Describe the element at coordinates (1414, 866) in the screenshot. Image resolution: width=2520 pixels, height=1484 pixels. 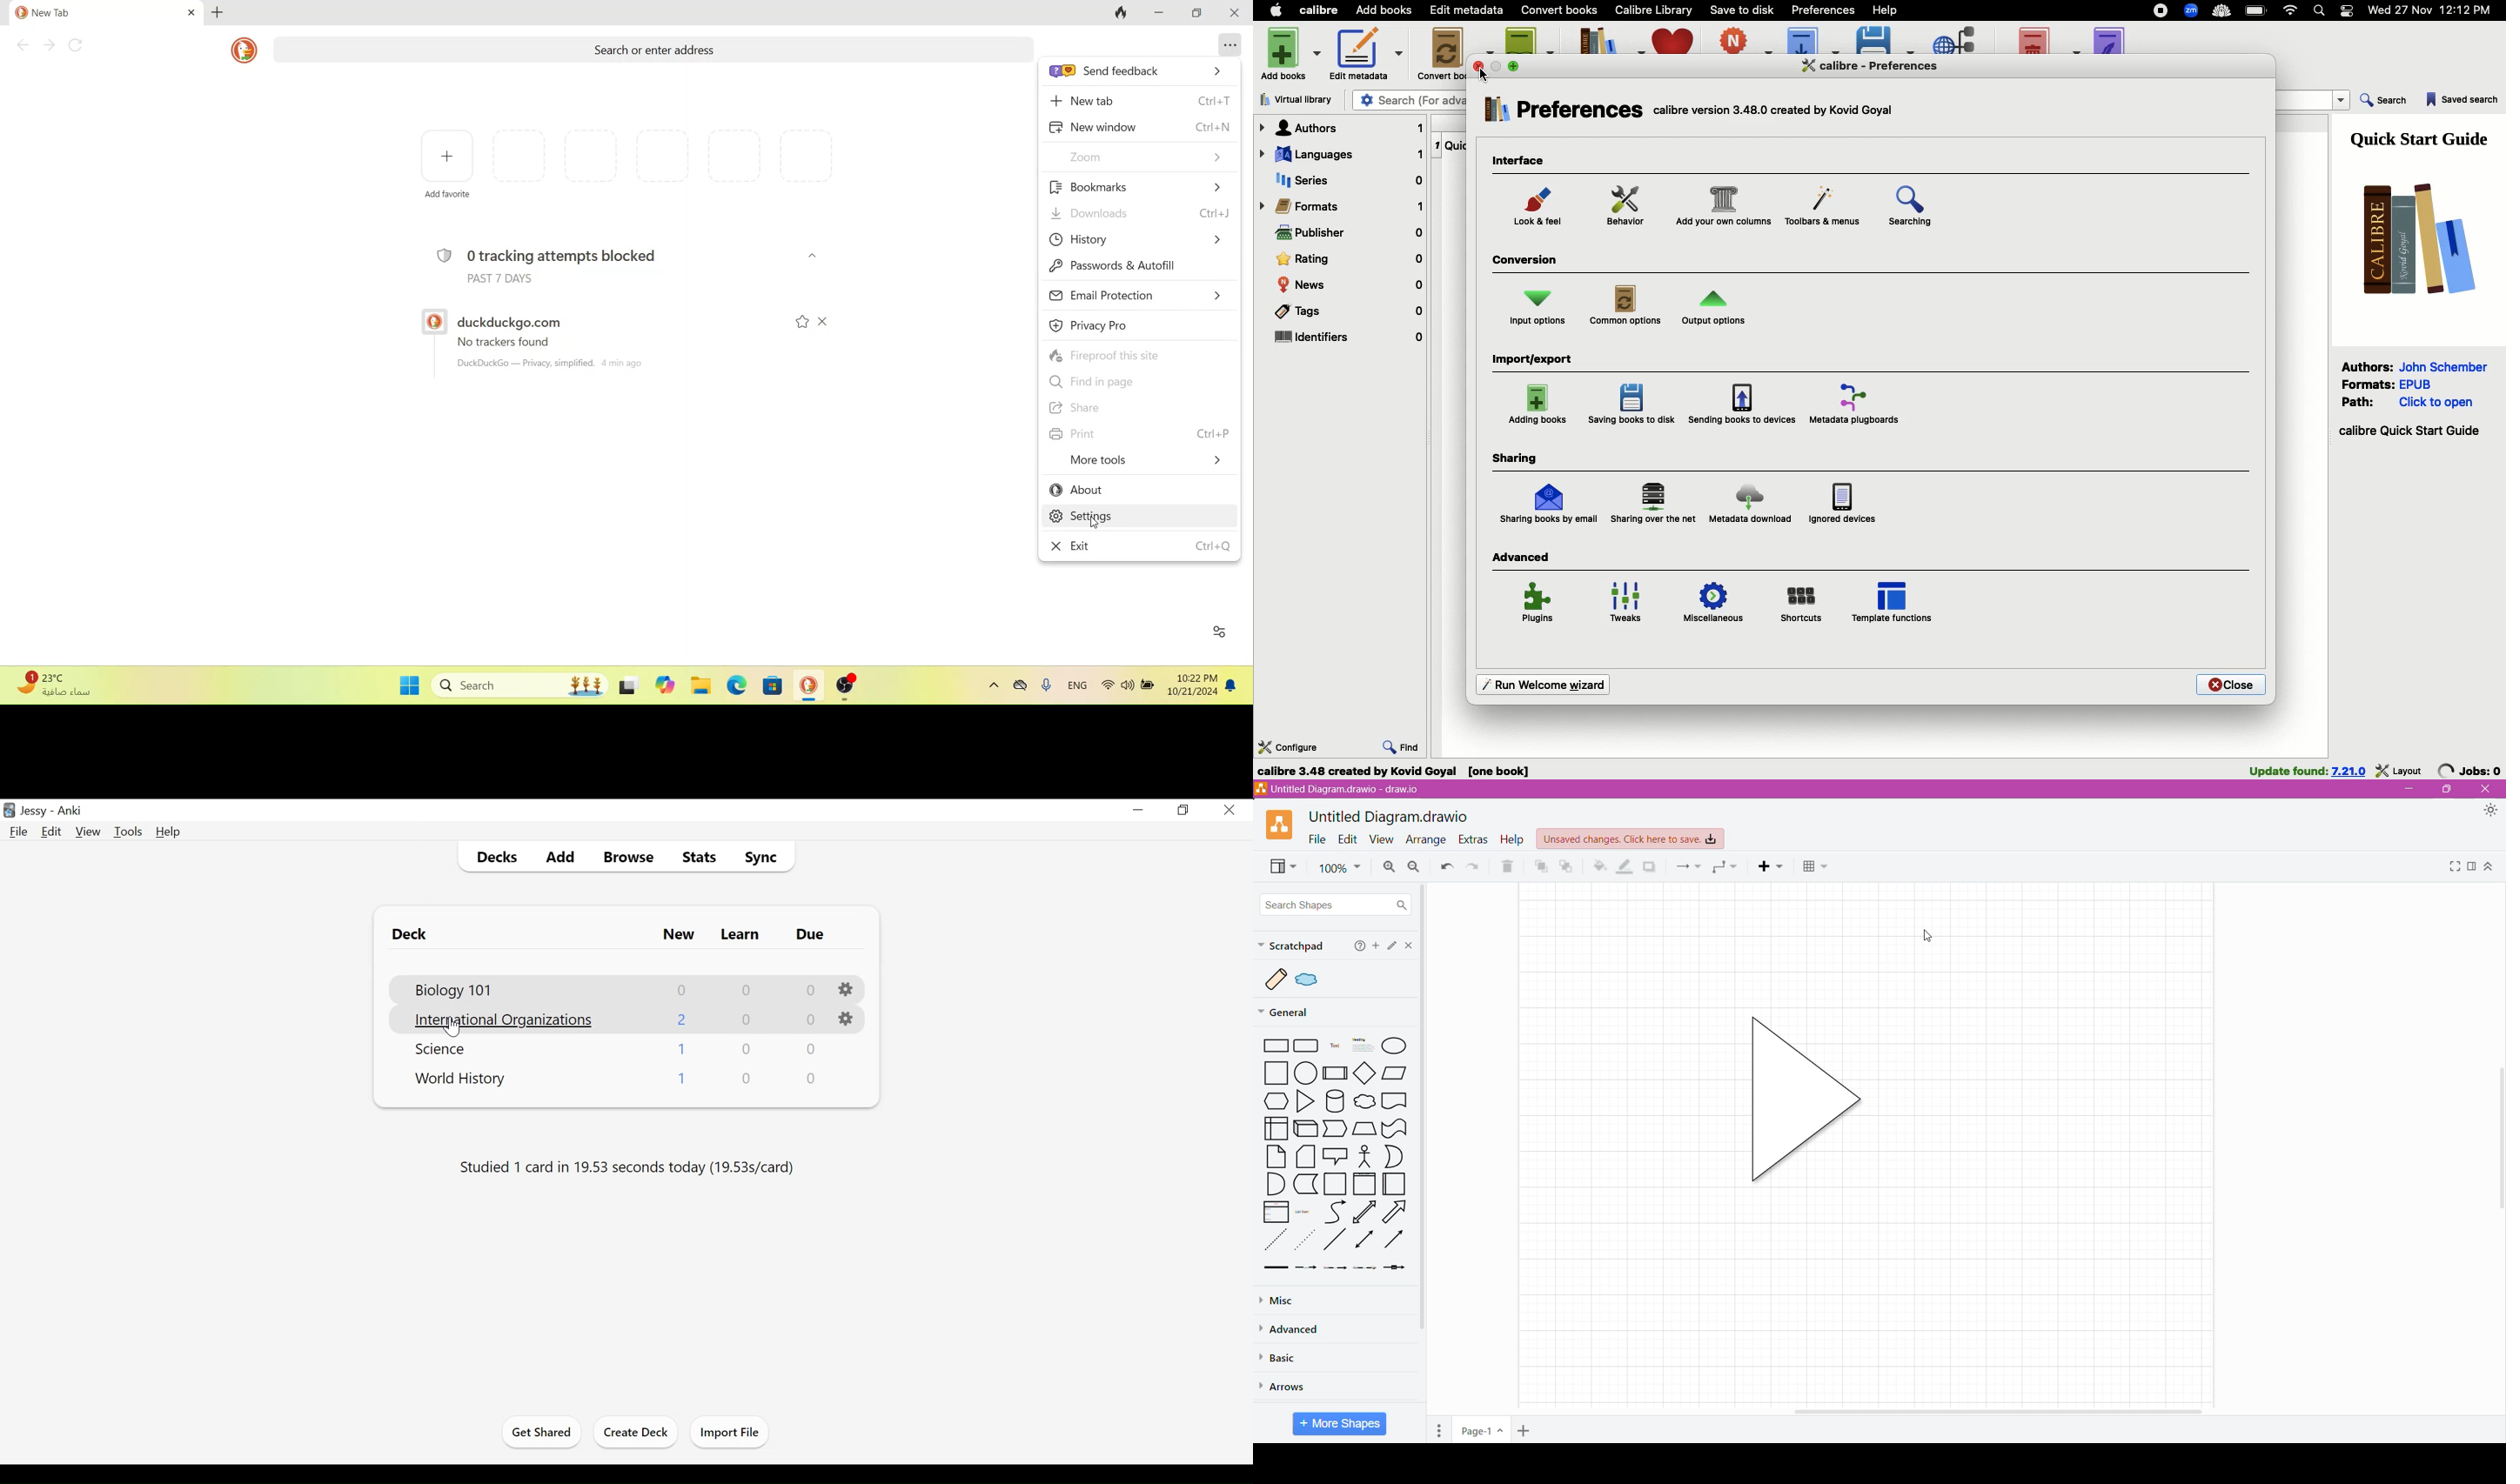
I see `Zoom Out` at that location.